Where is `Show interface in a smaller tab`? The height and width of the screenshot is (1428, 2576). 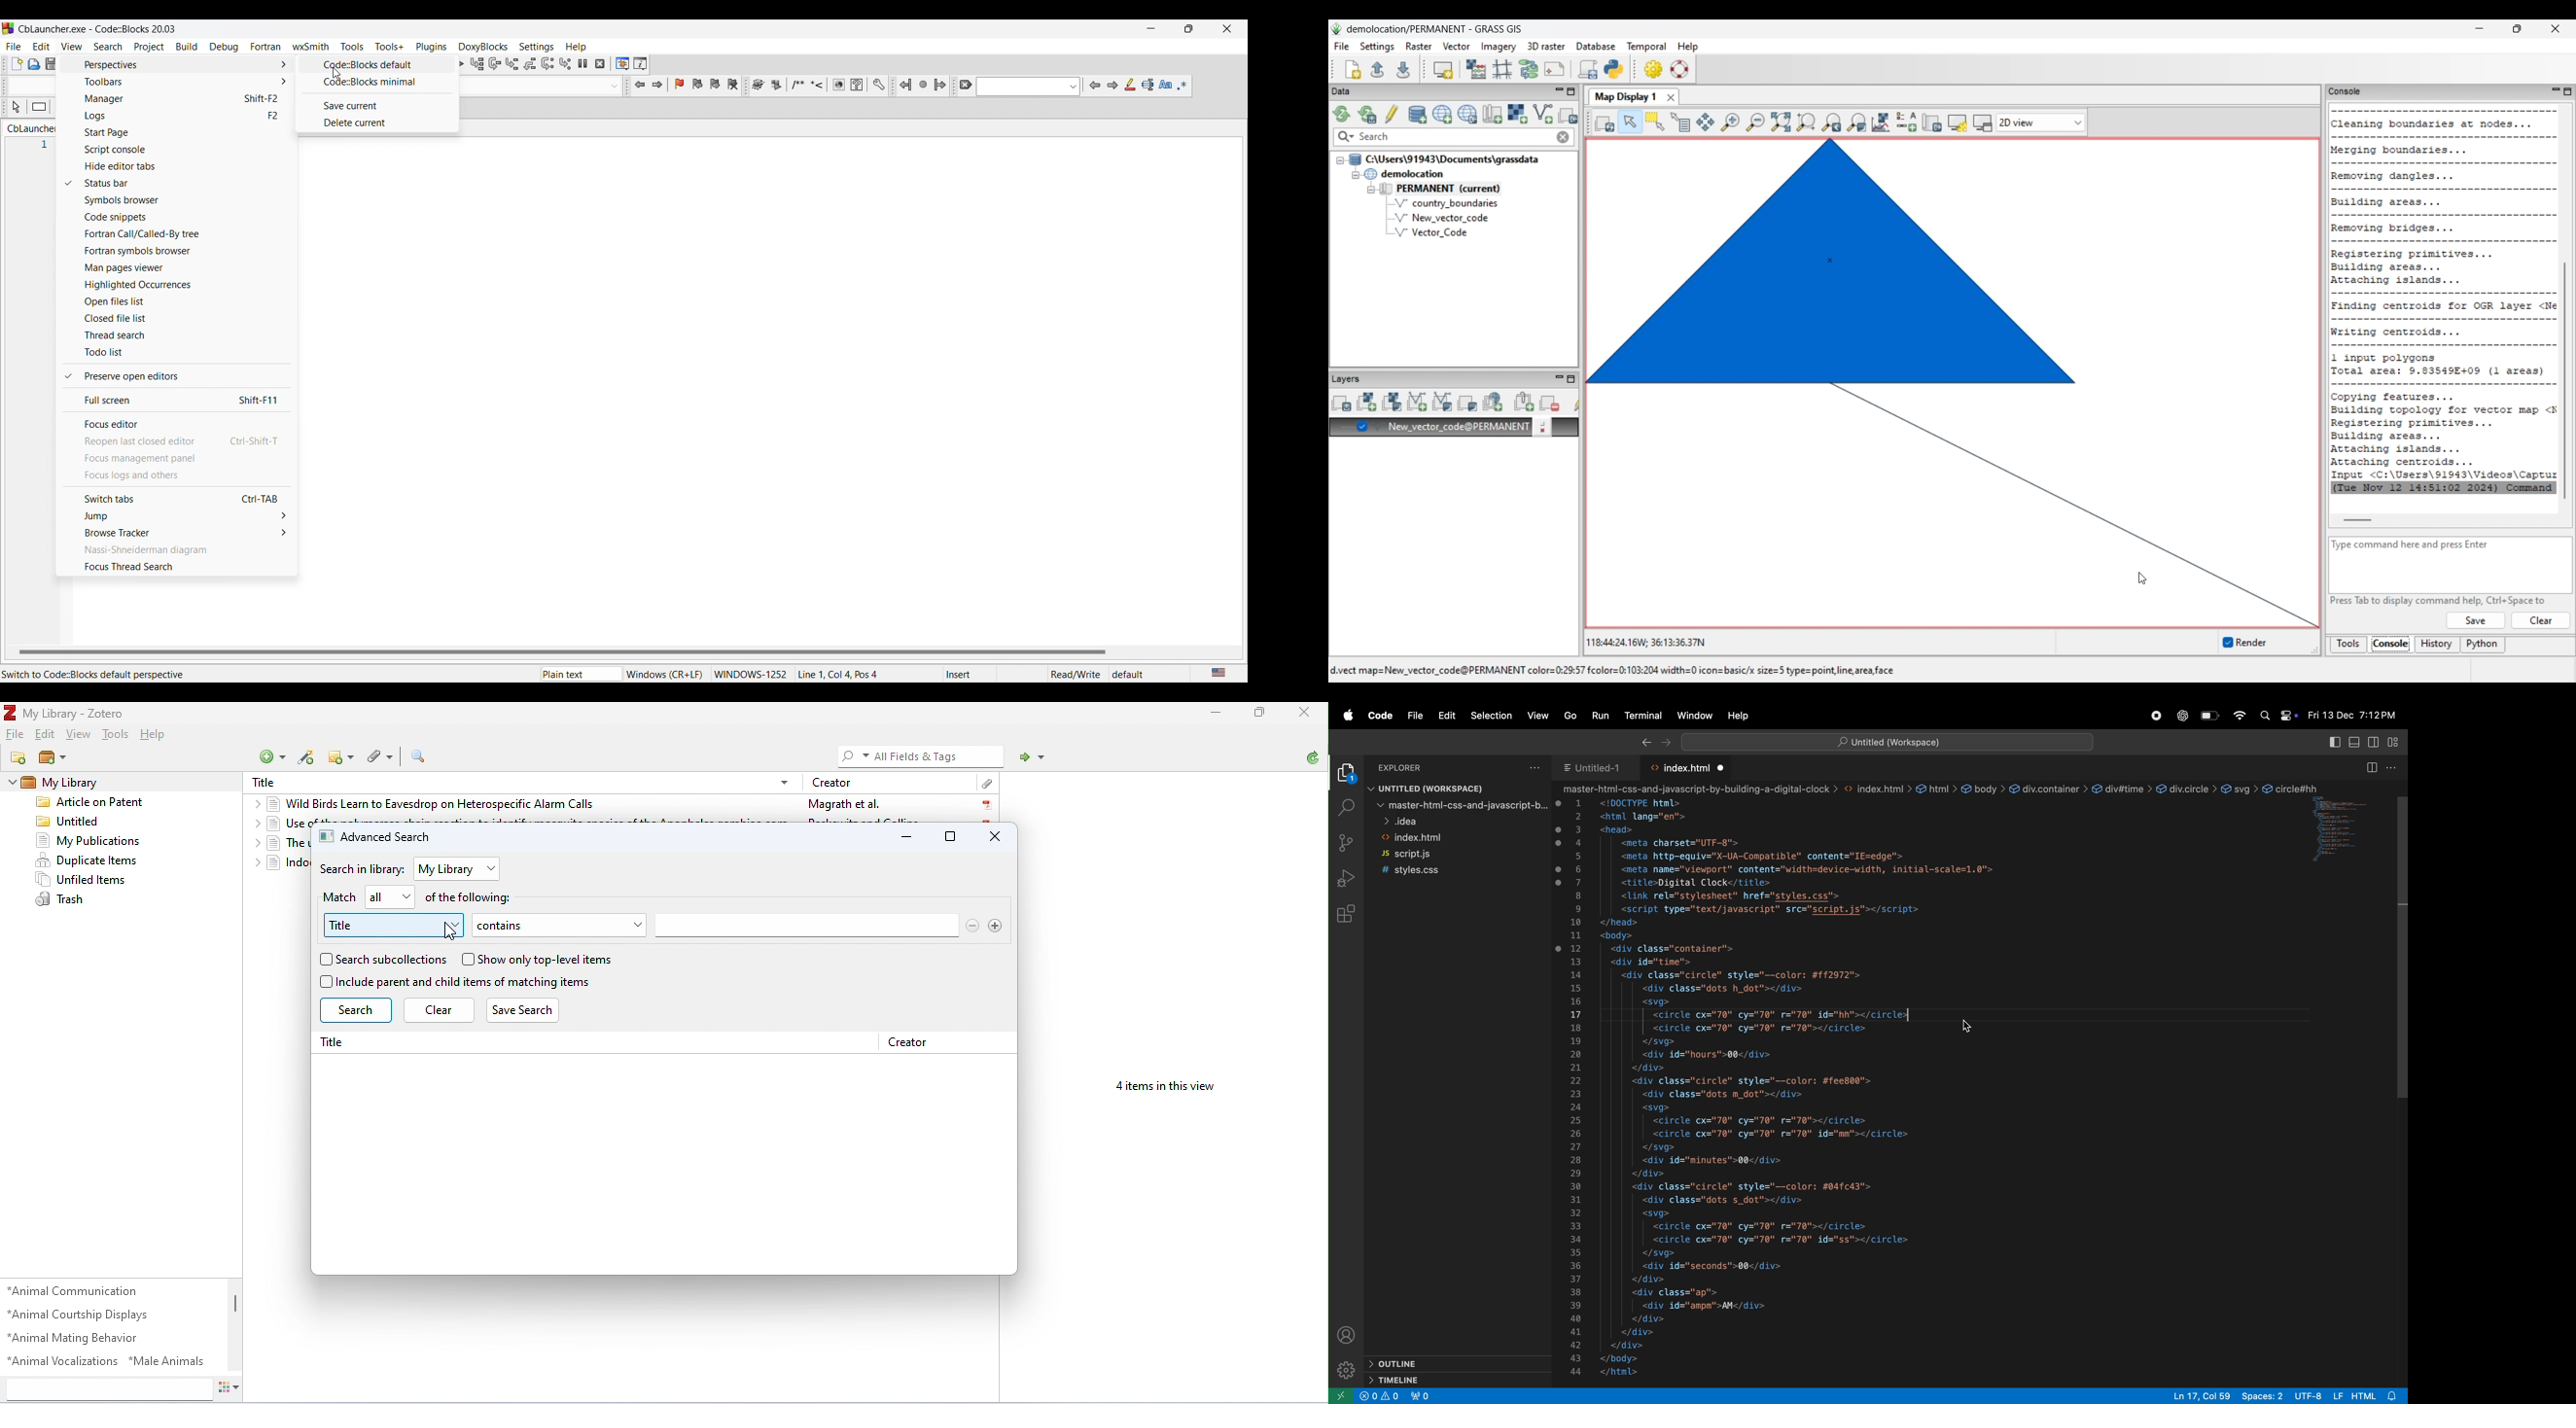 Show interface in a smaller tab is located at coordinates (1190, 29).